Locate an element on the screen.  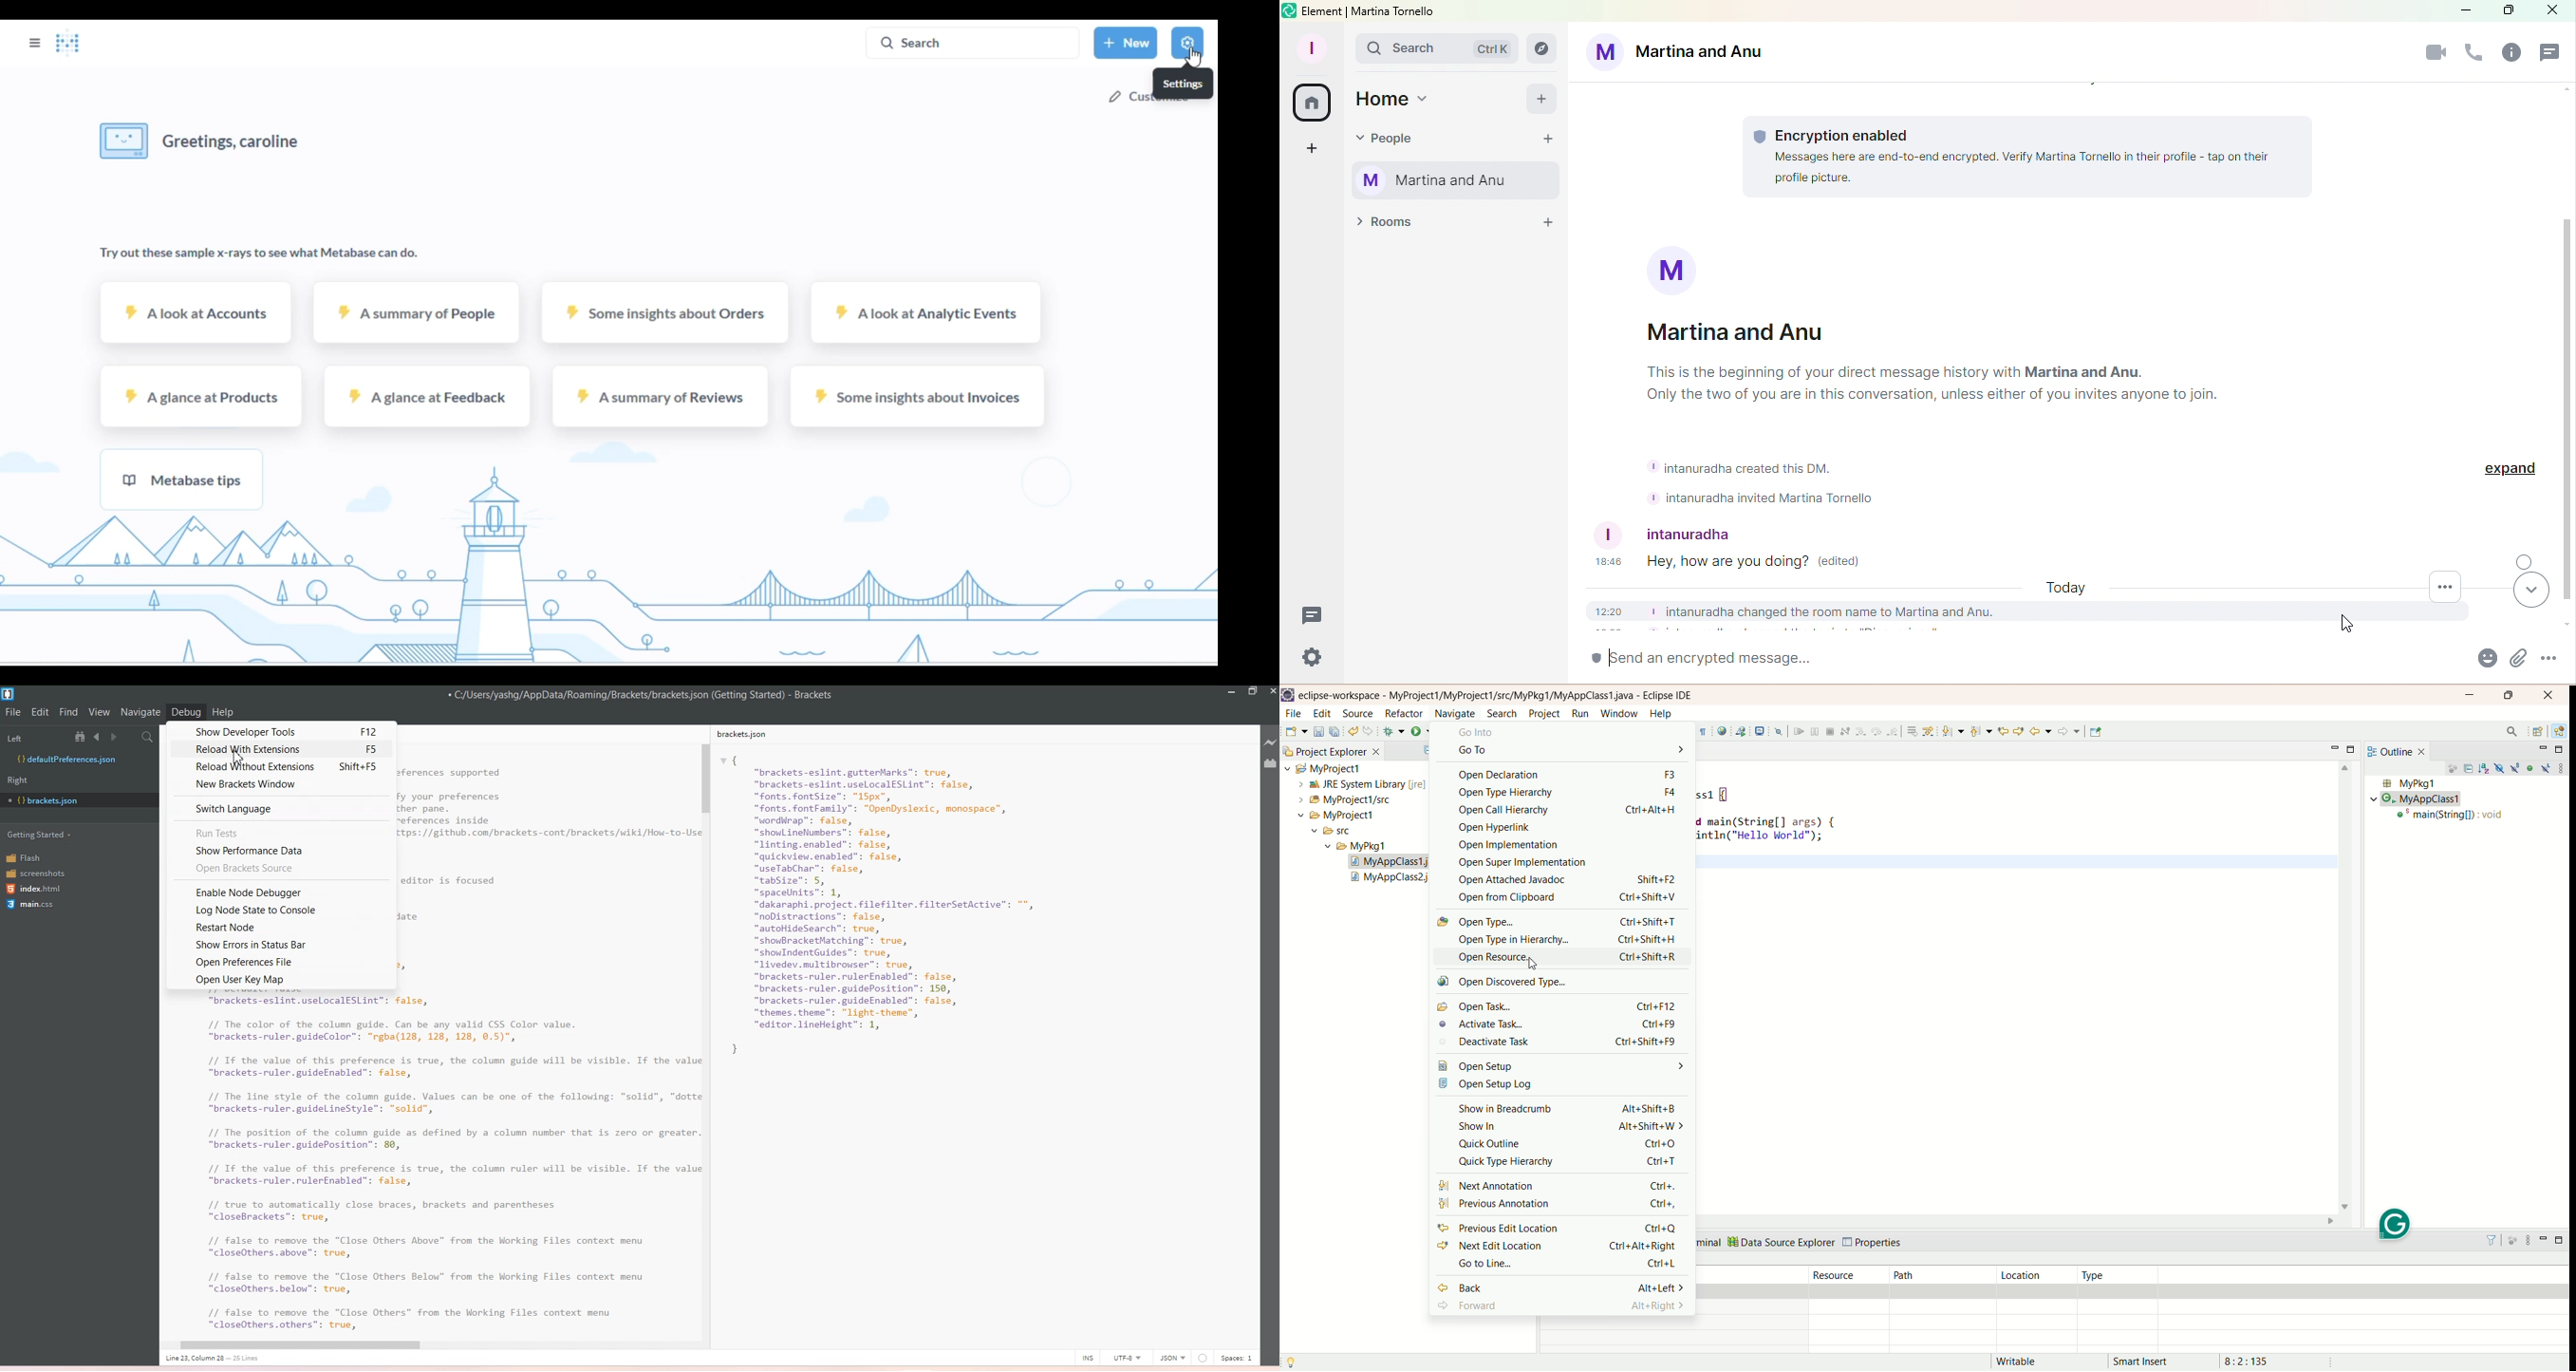
intanuradha changed the room name to Martina and Anu. is located at coordinates (1830, 612).